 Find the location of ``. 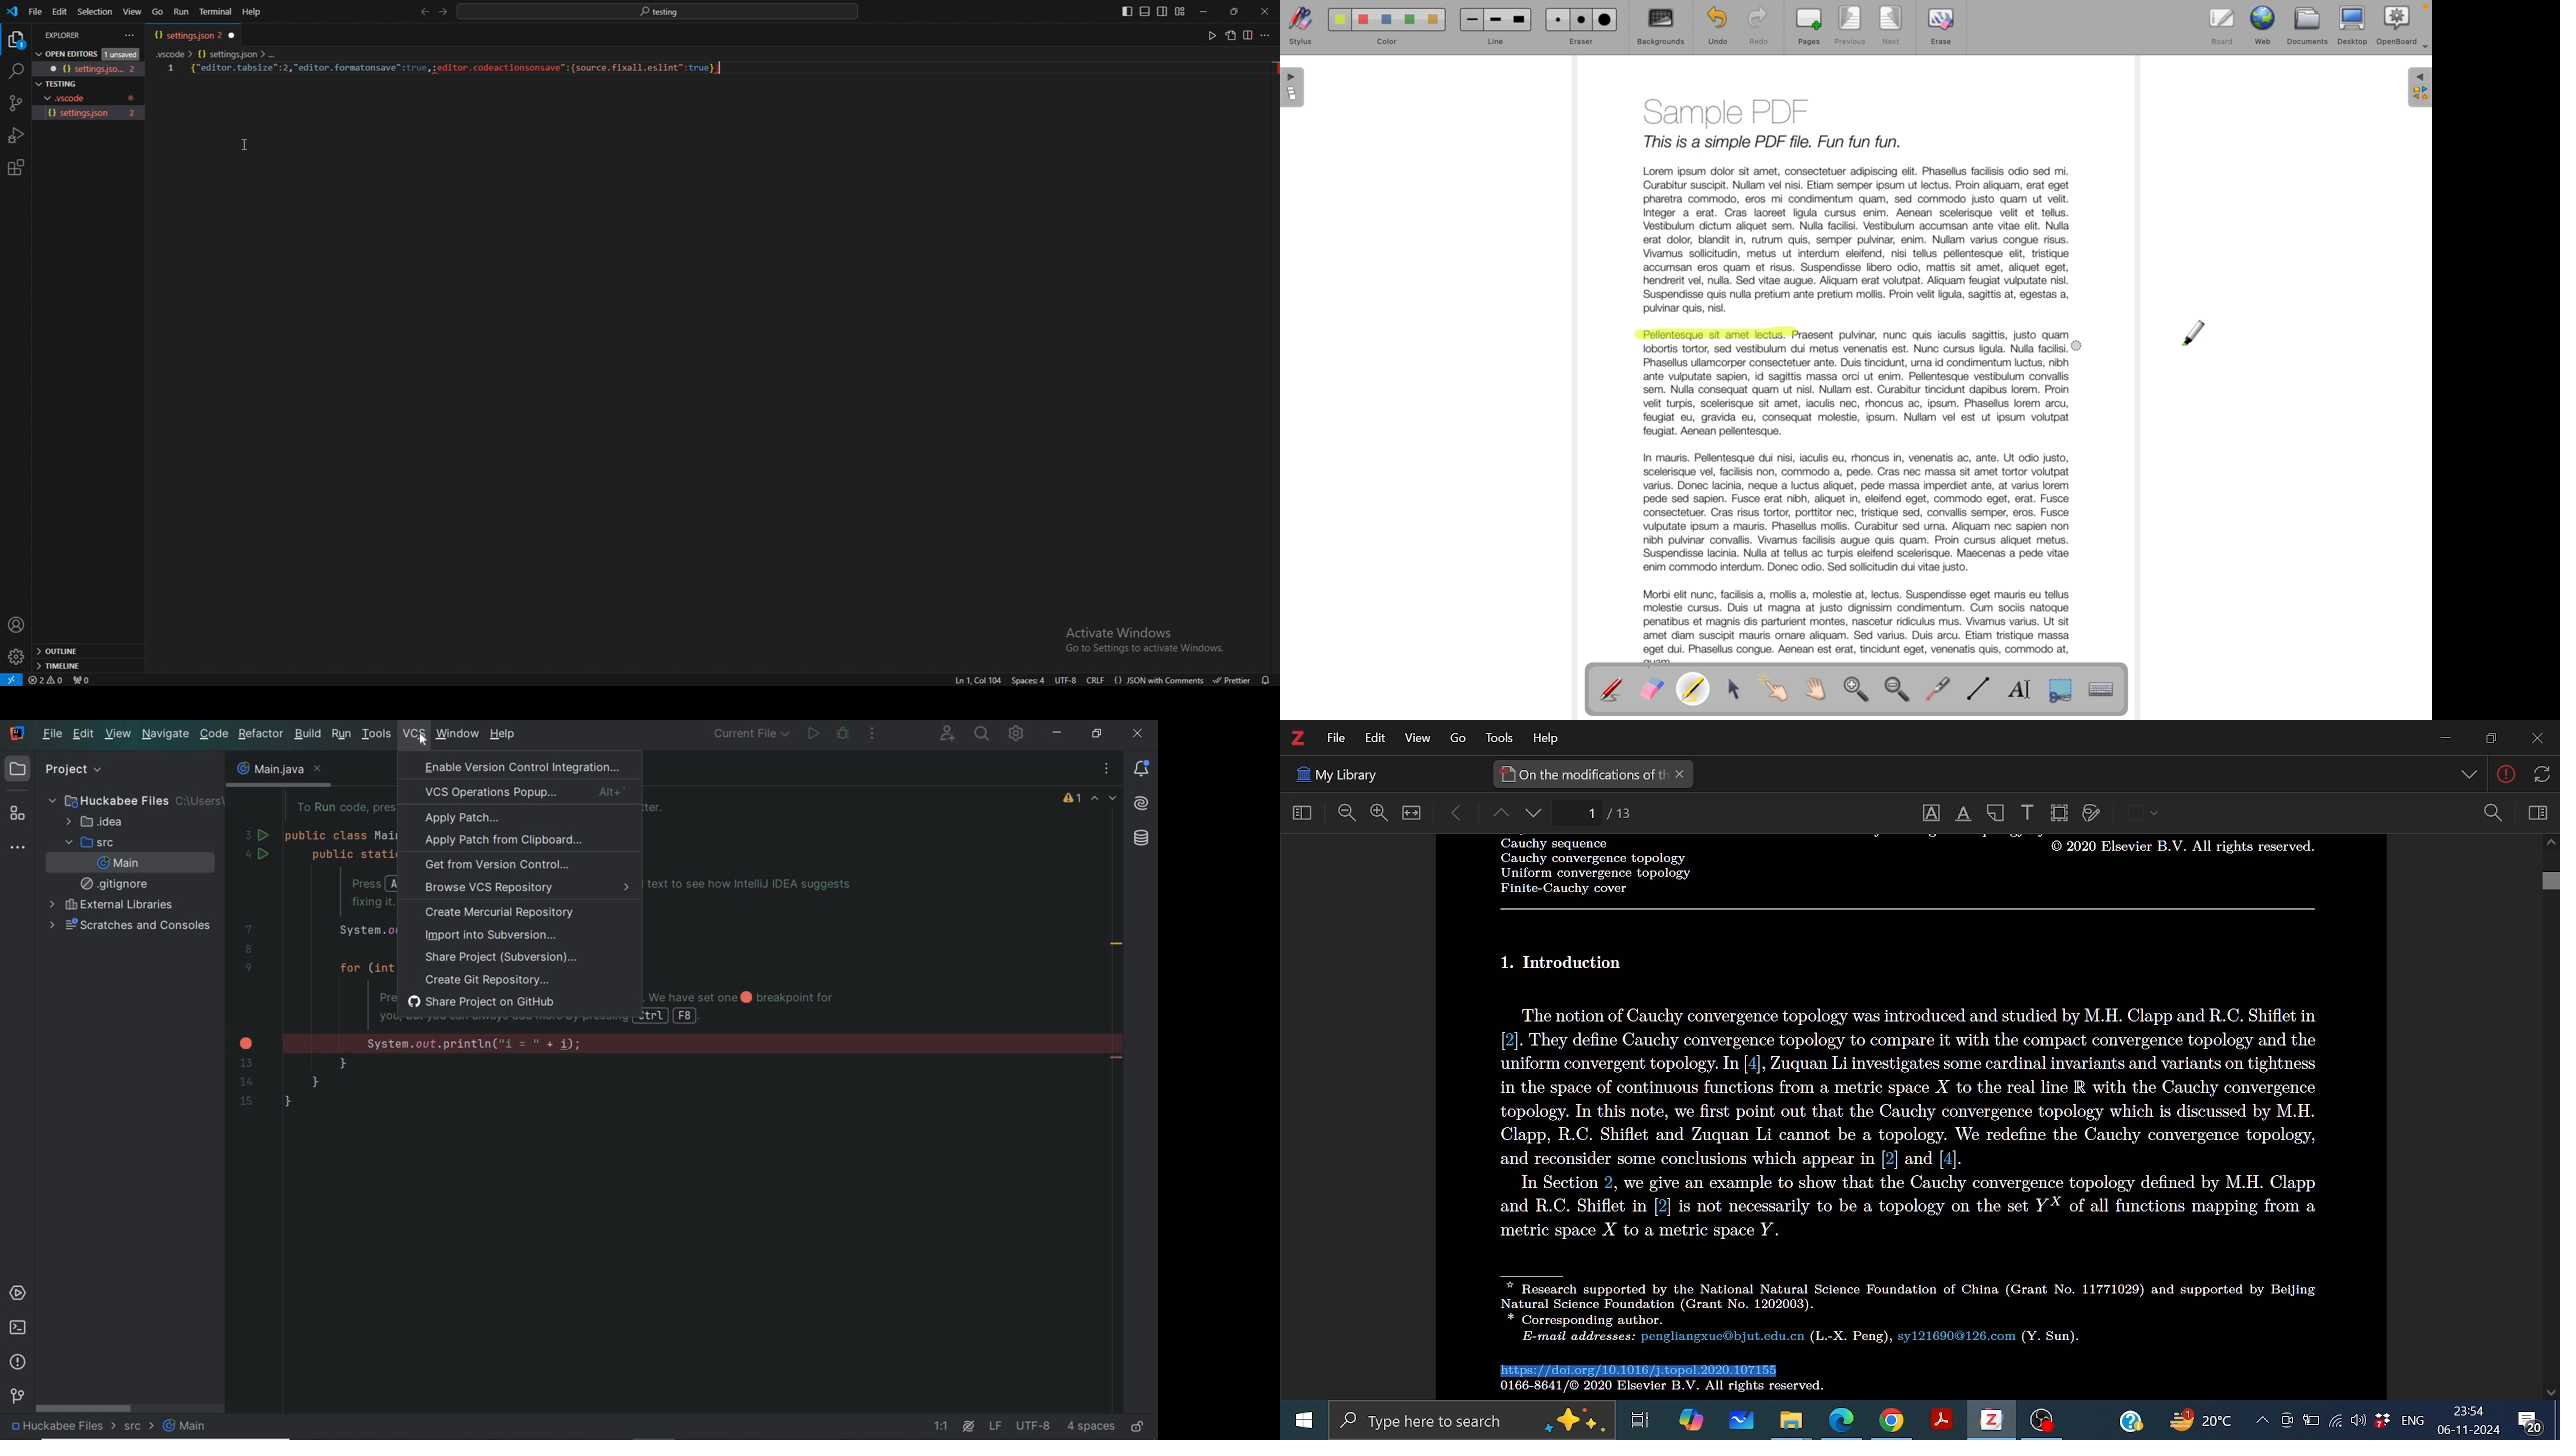

 is located at coordinates (2471, 776).